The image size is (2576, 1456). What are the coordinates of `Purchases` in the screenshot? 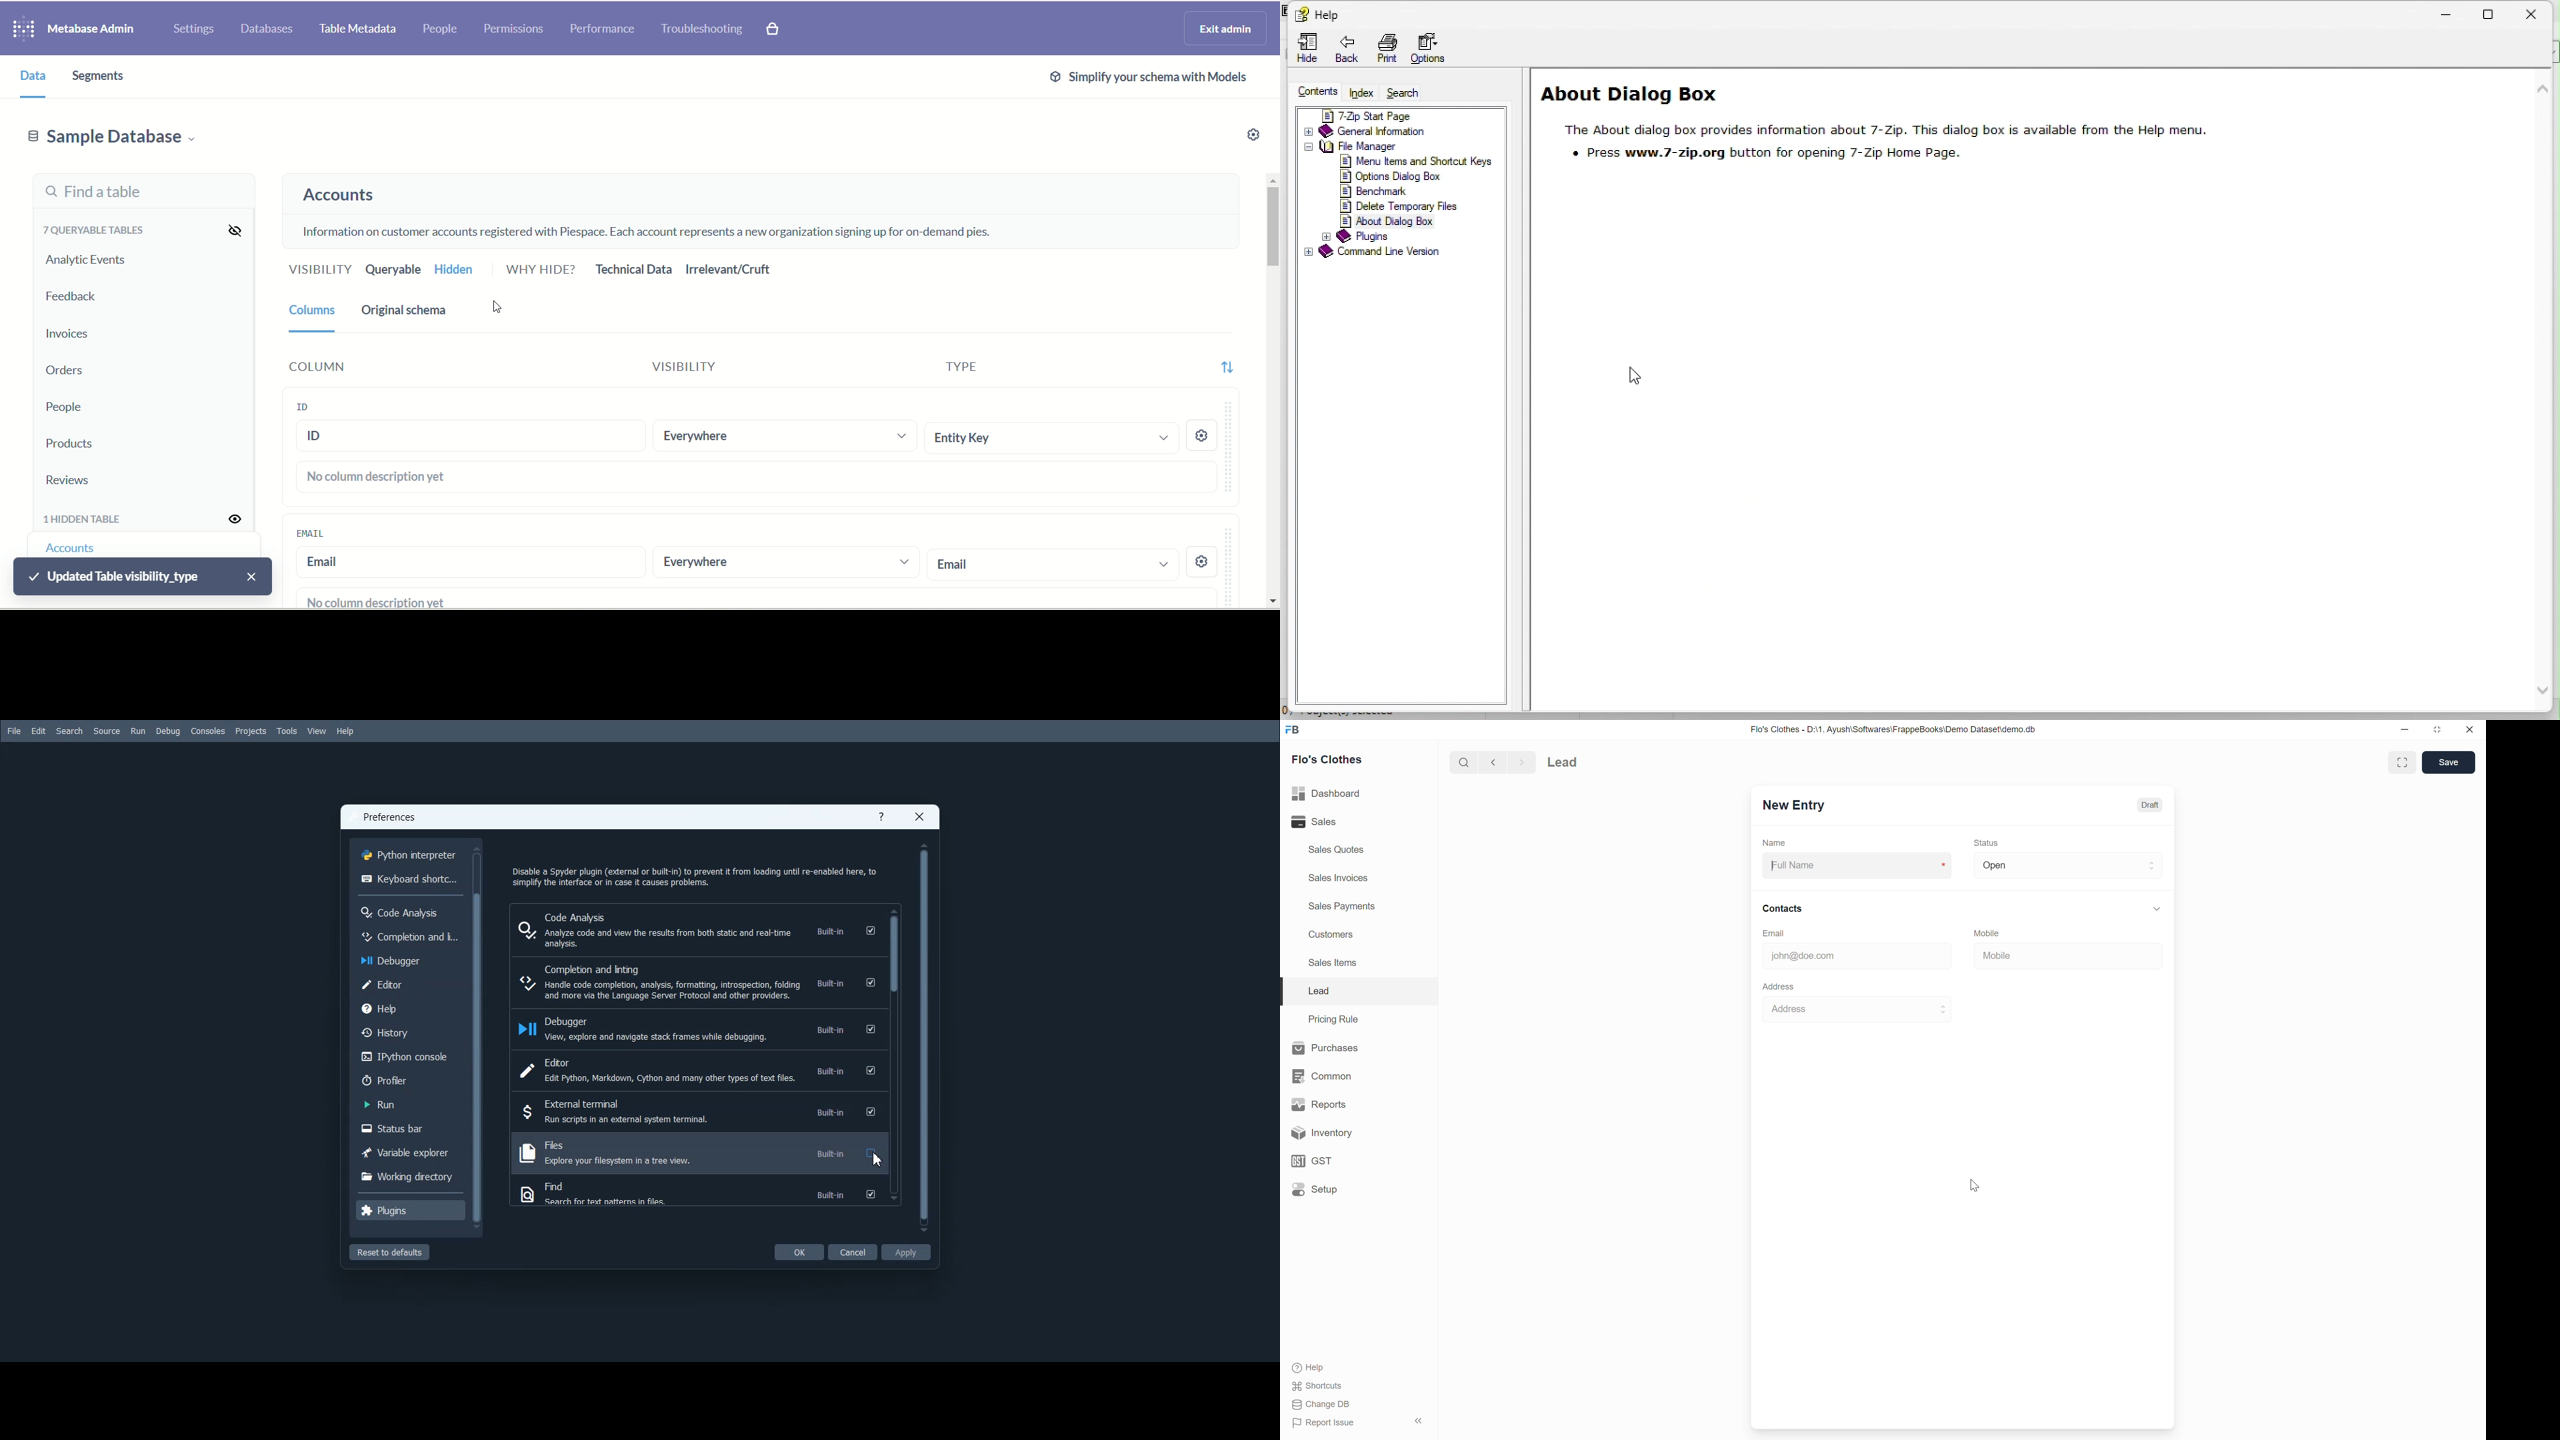 It's located at (1325, 1047).